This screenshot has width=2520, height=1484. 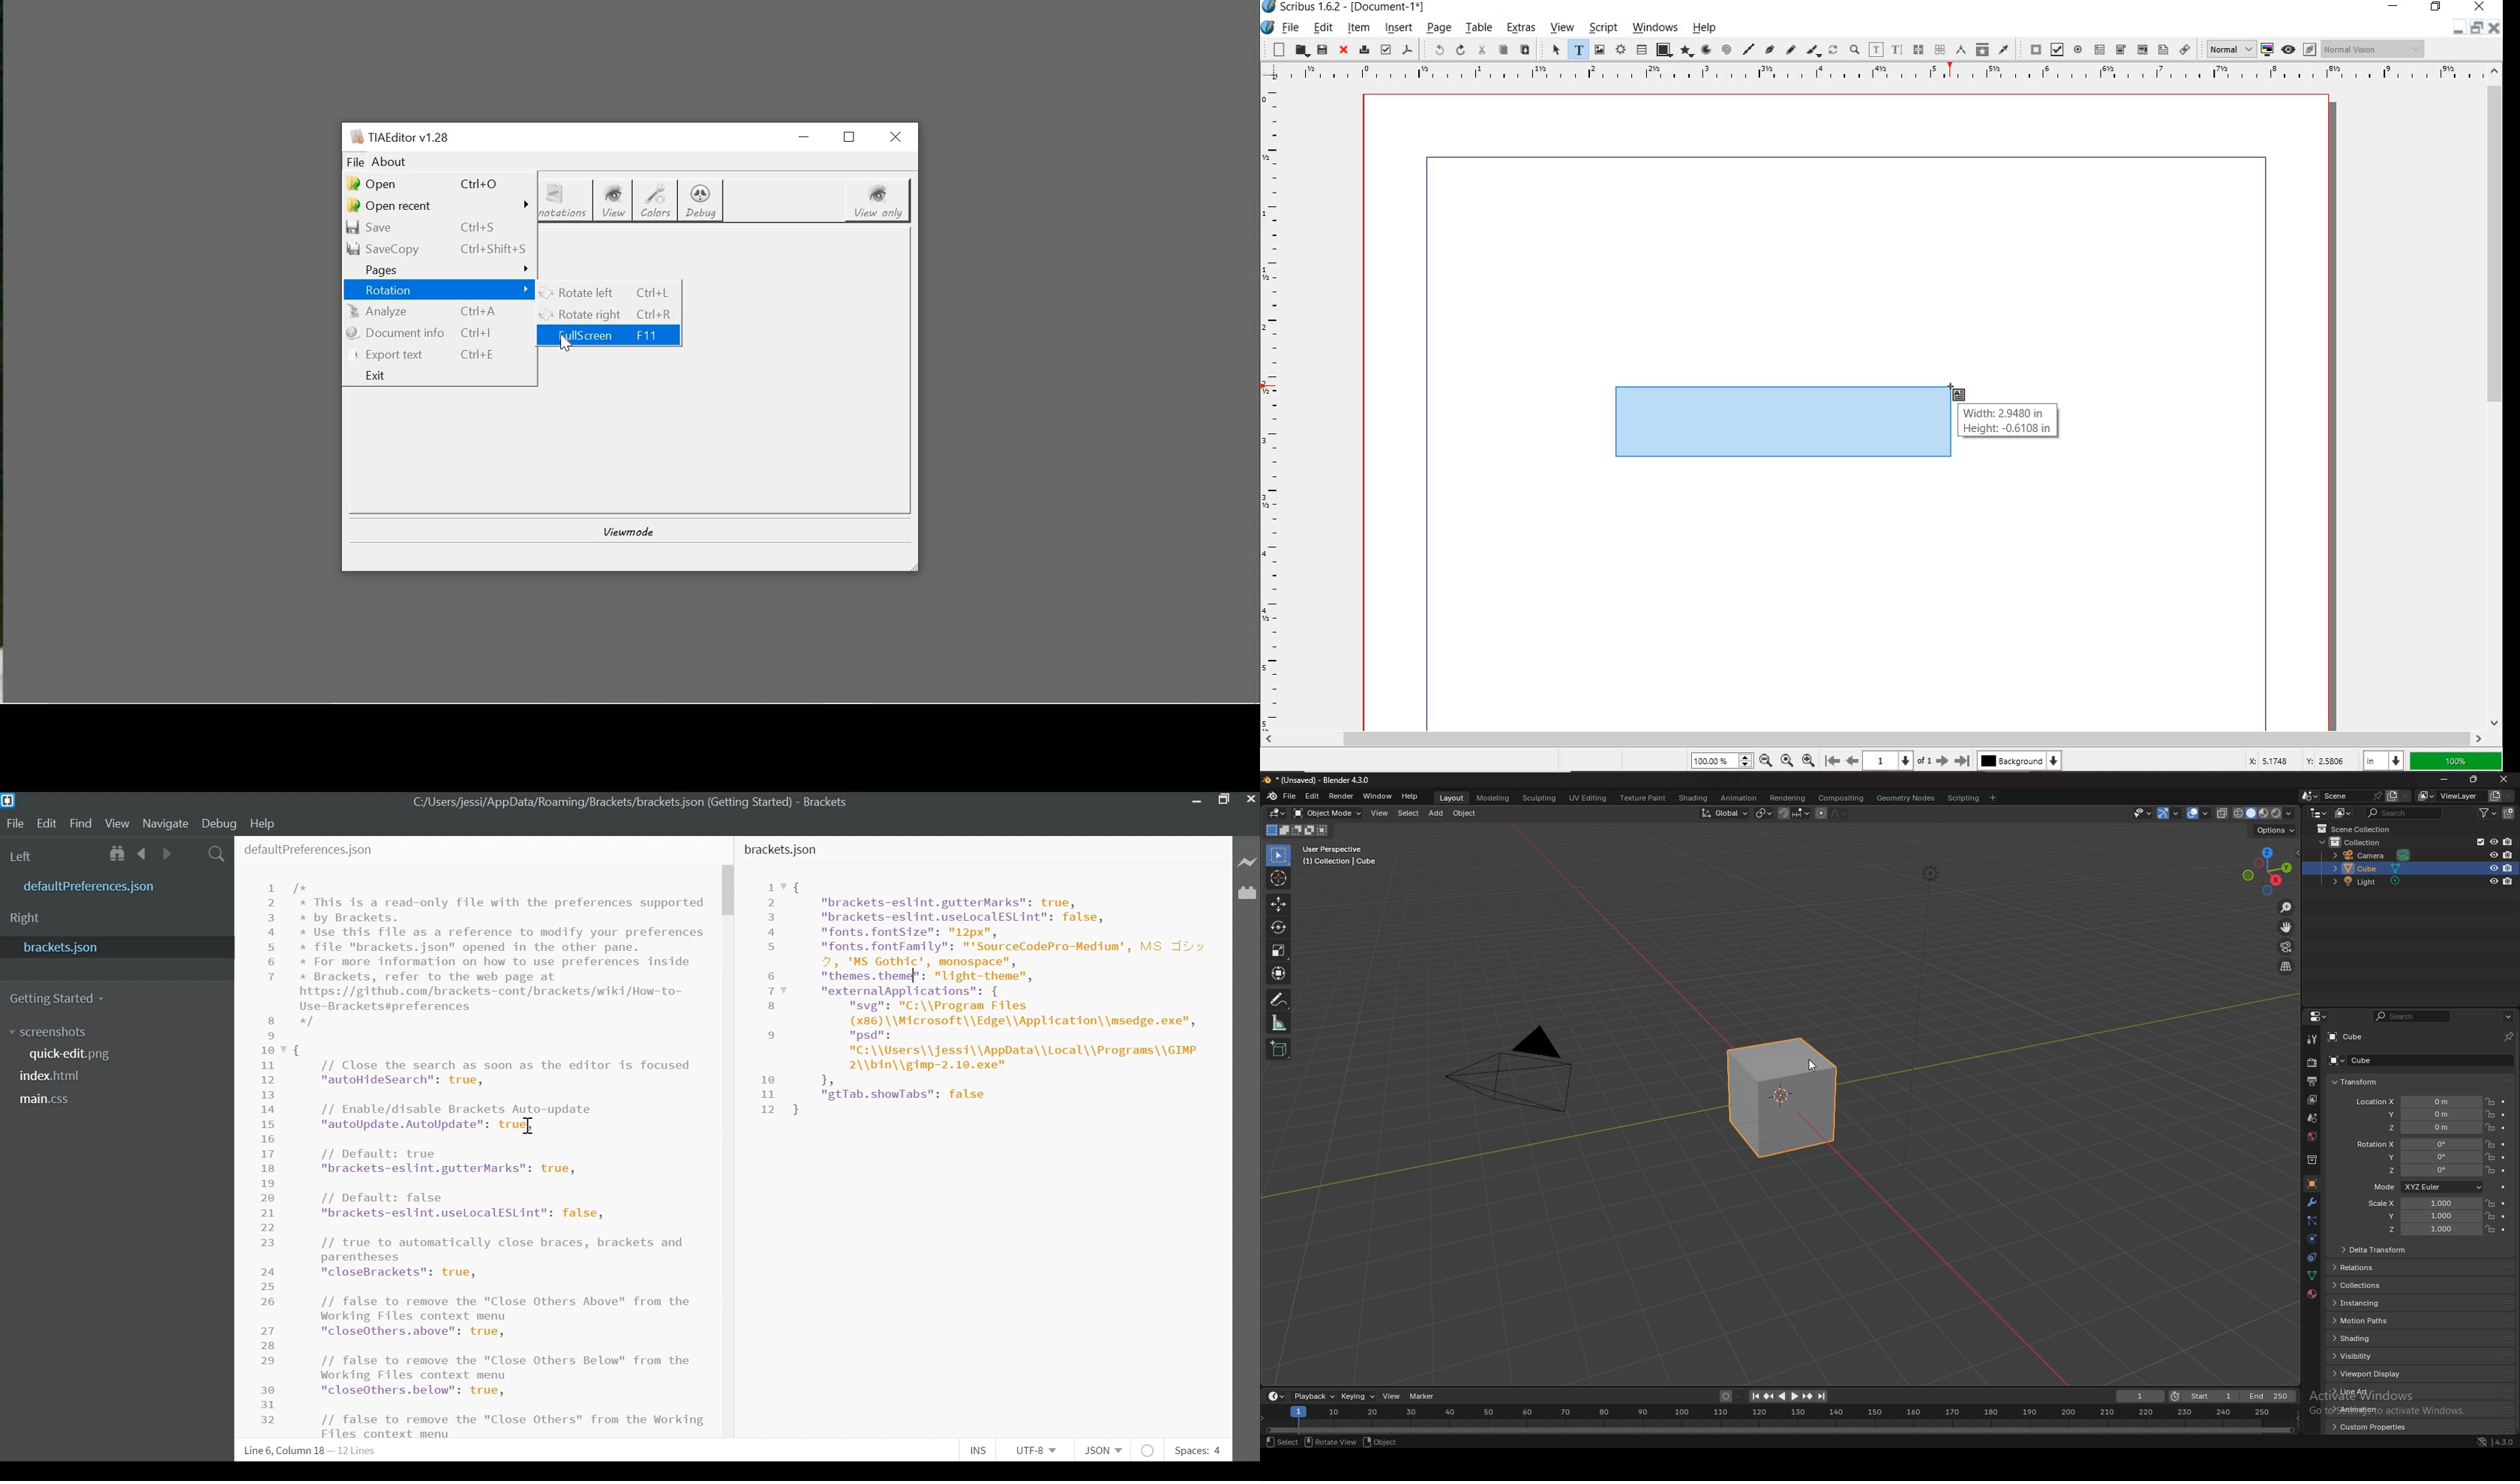 I want to click on rotation y, so click(x=2420, y=1158).